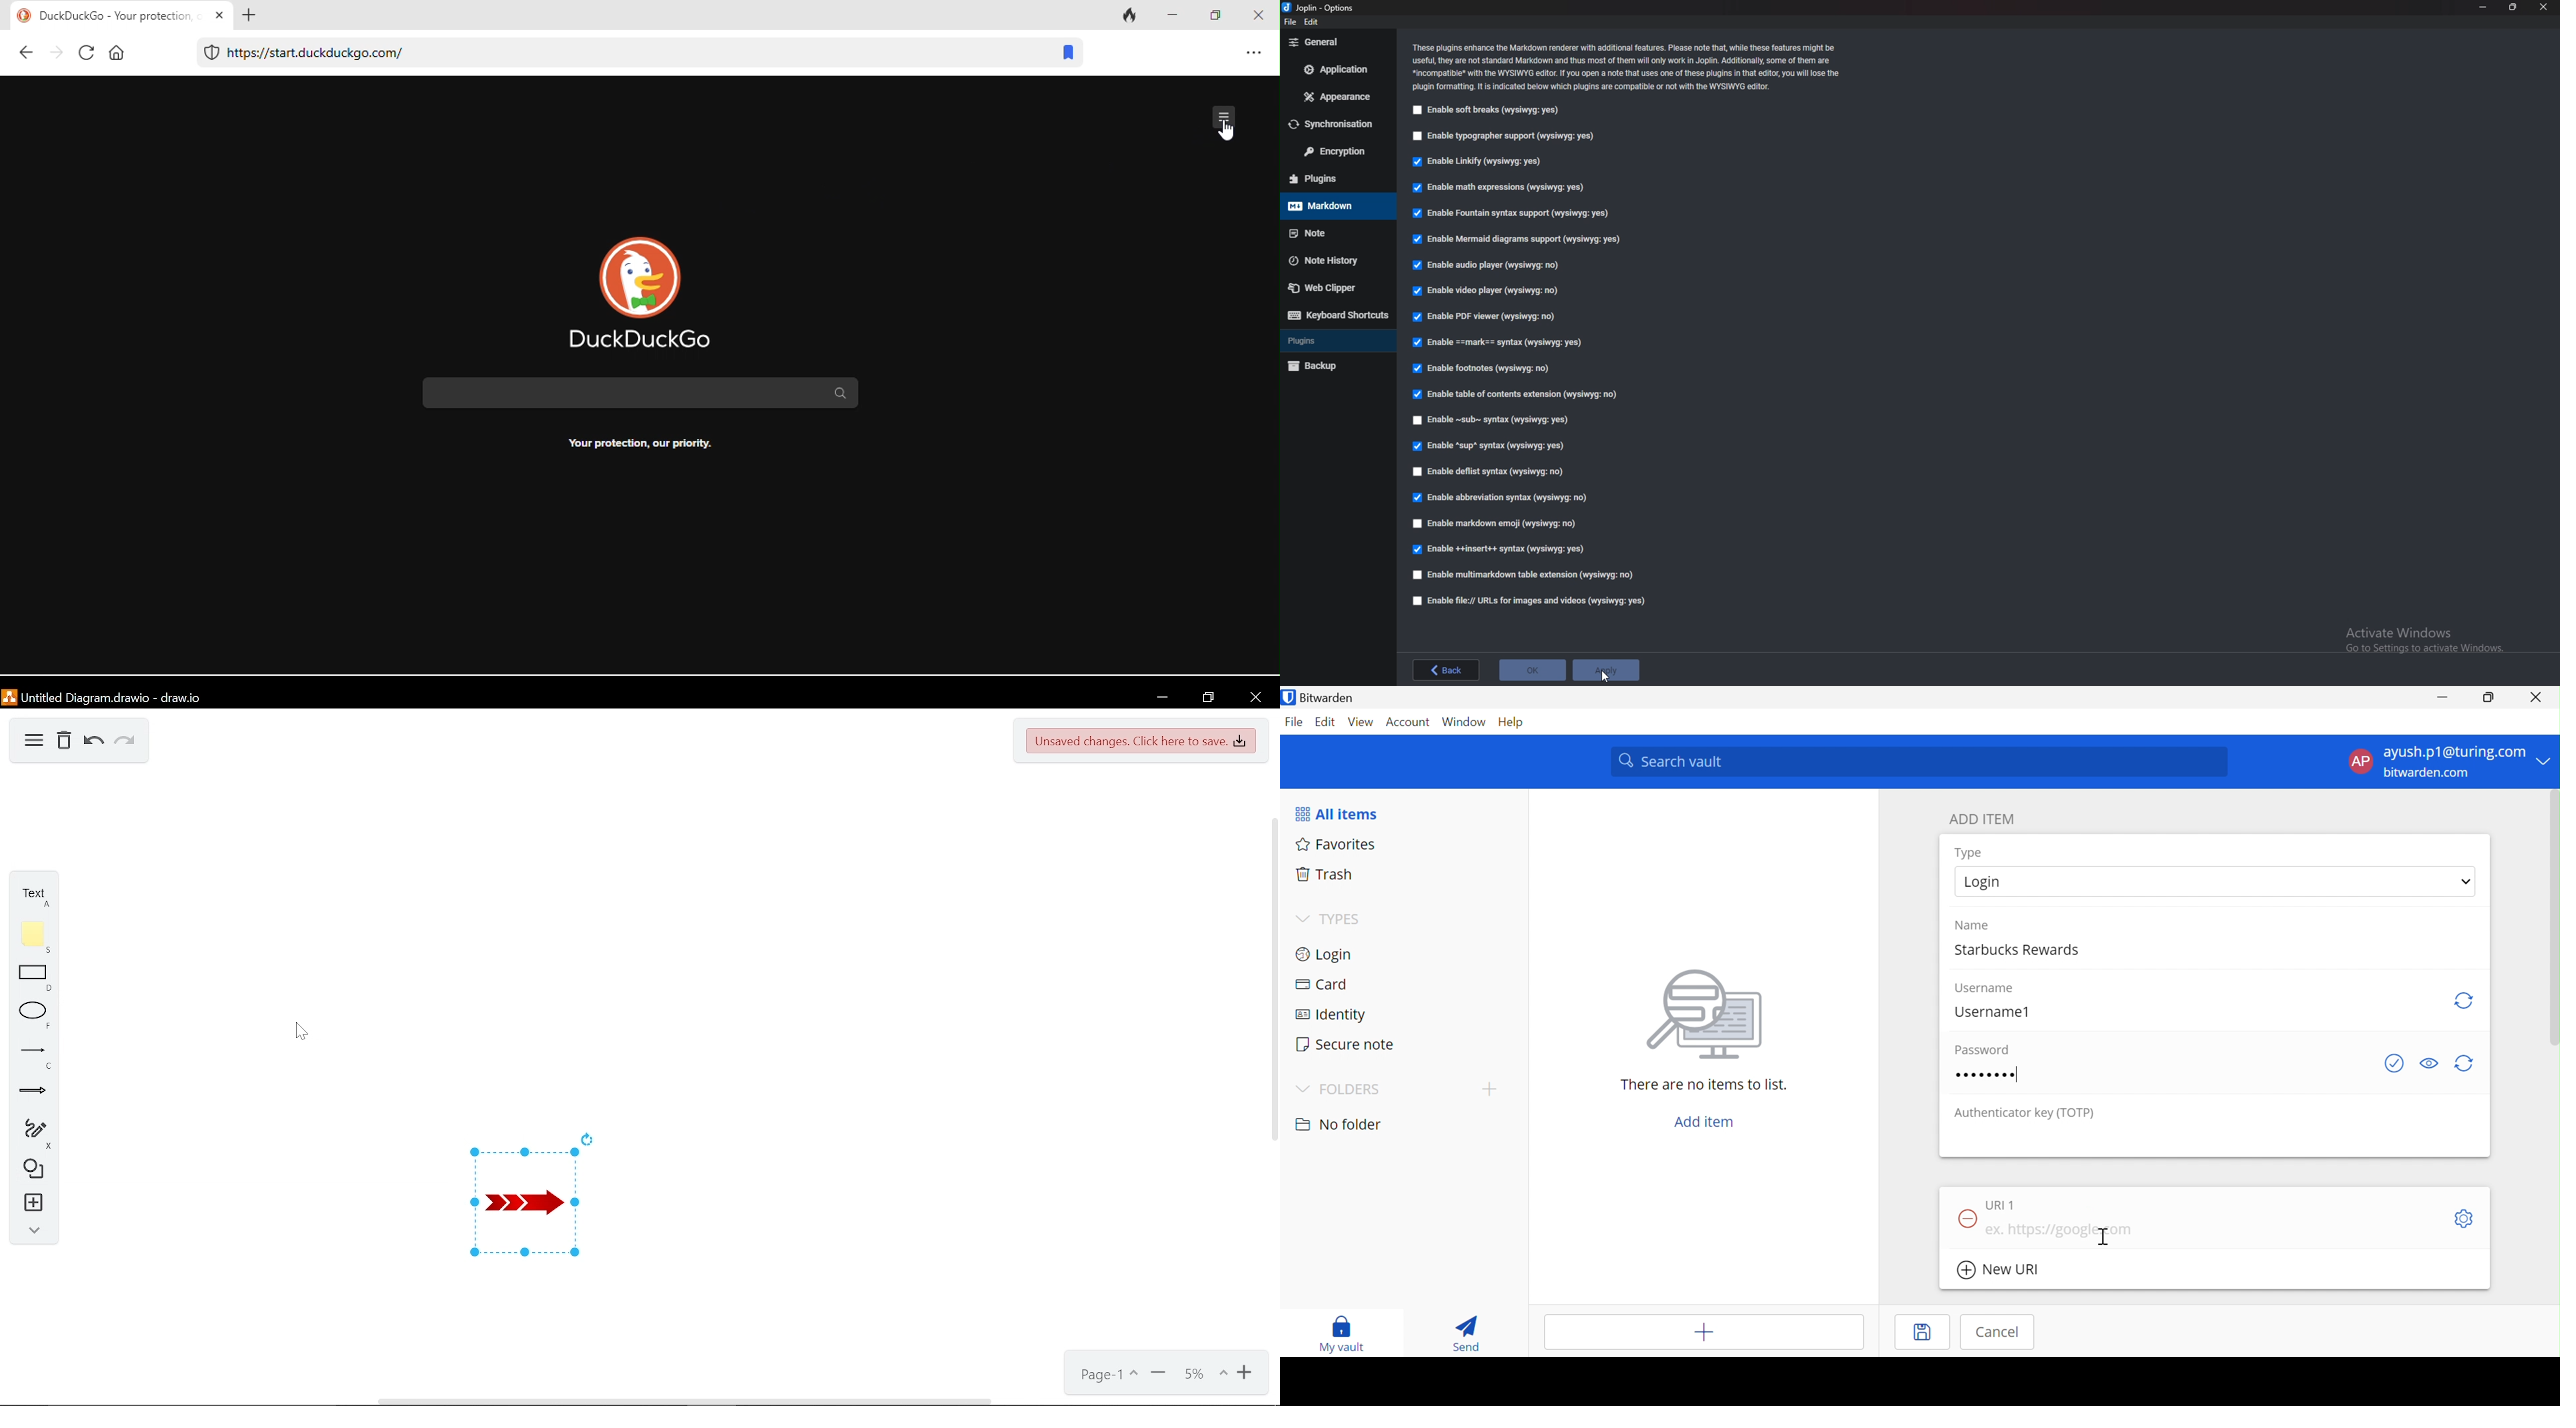 This screenshot has width=2576, height=1428. I want to click on Ellipse, so click(27, 1015).